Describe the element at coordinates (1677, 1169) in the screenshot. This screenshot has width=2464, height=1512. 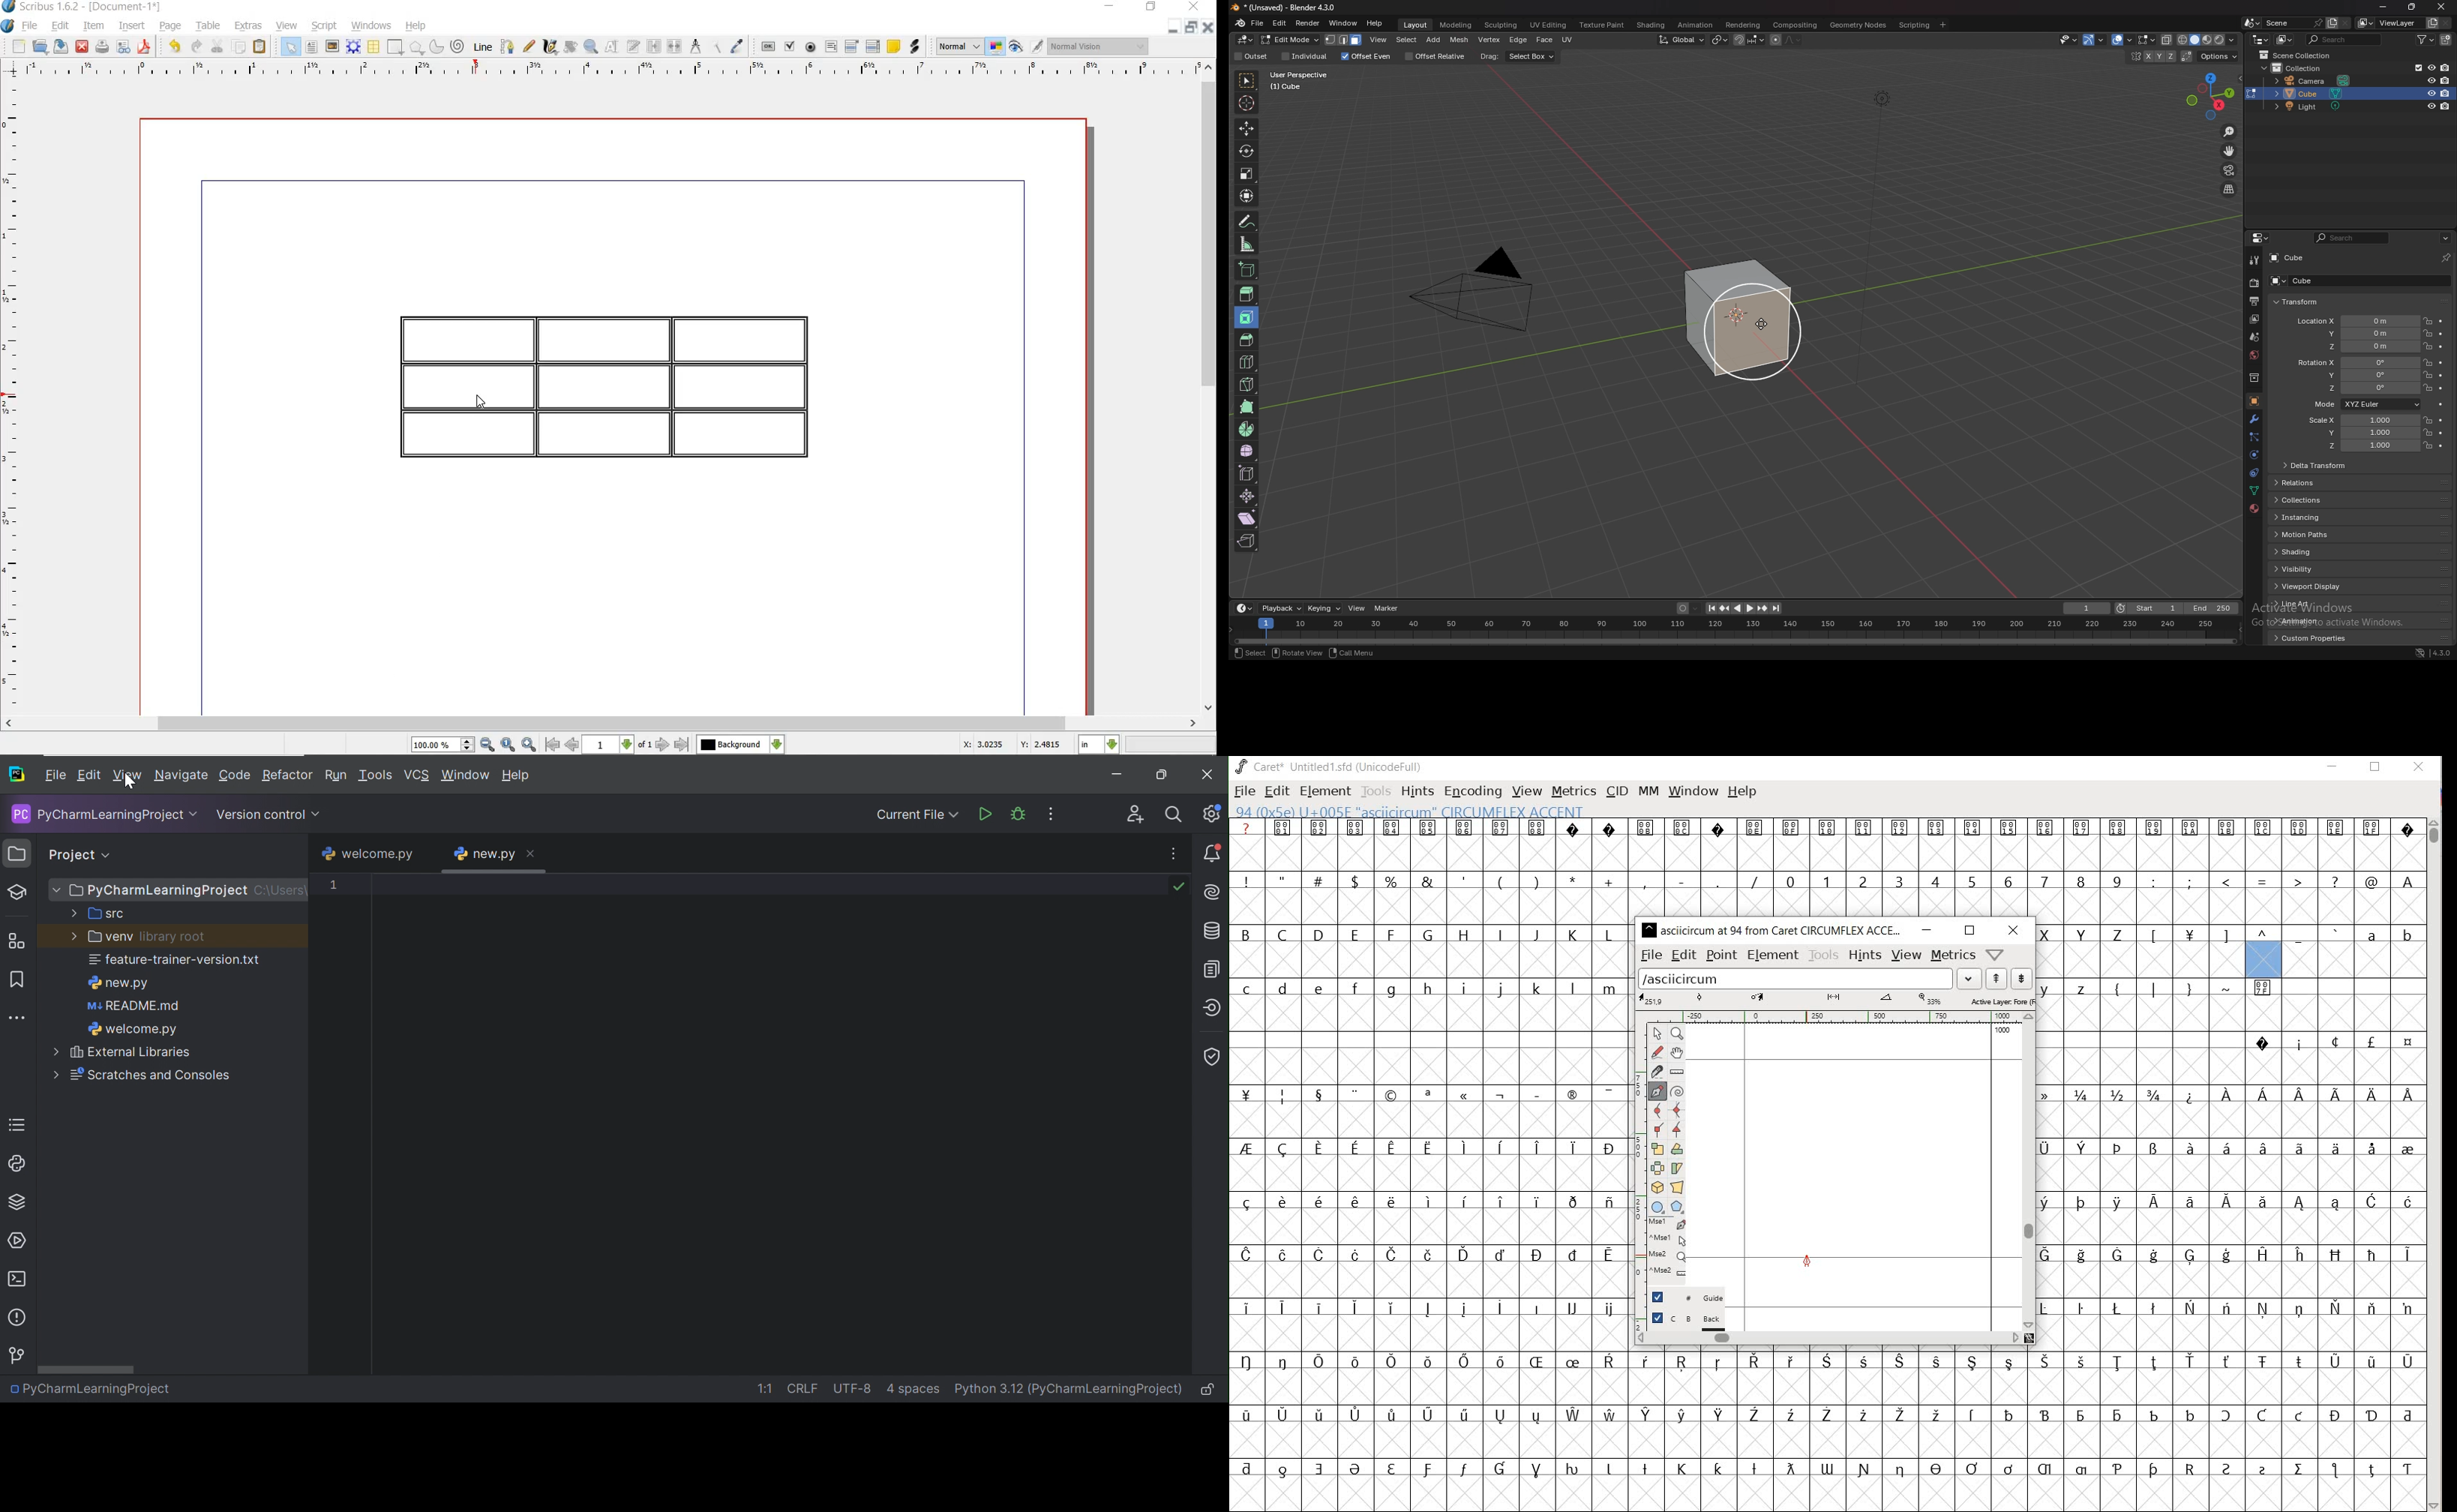
I see `skew the selection` at that location.